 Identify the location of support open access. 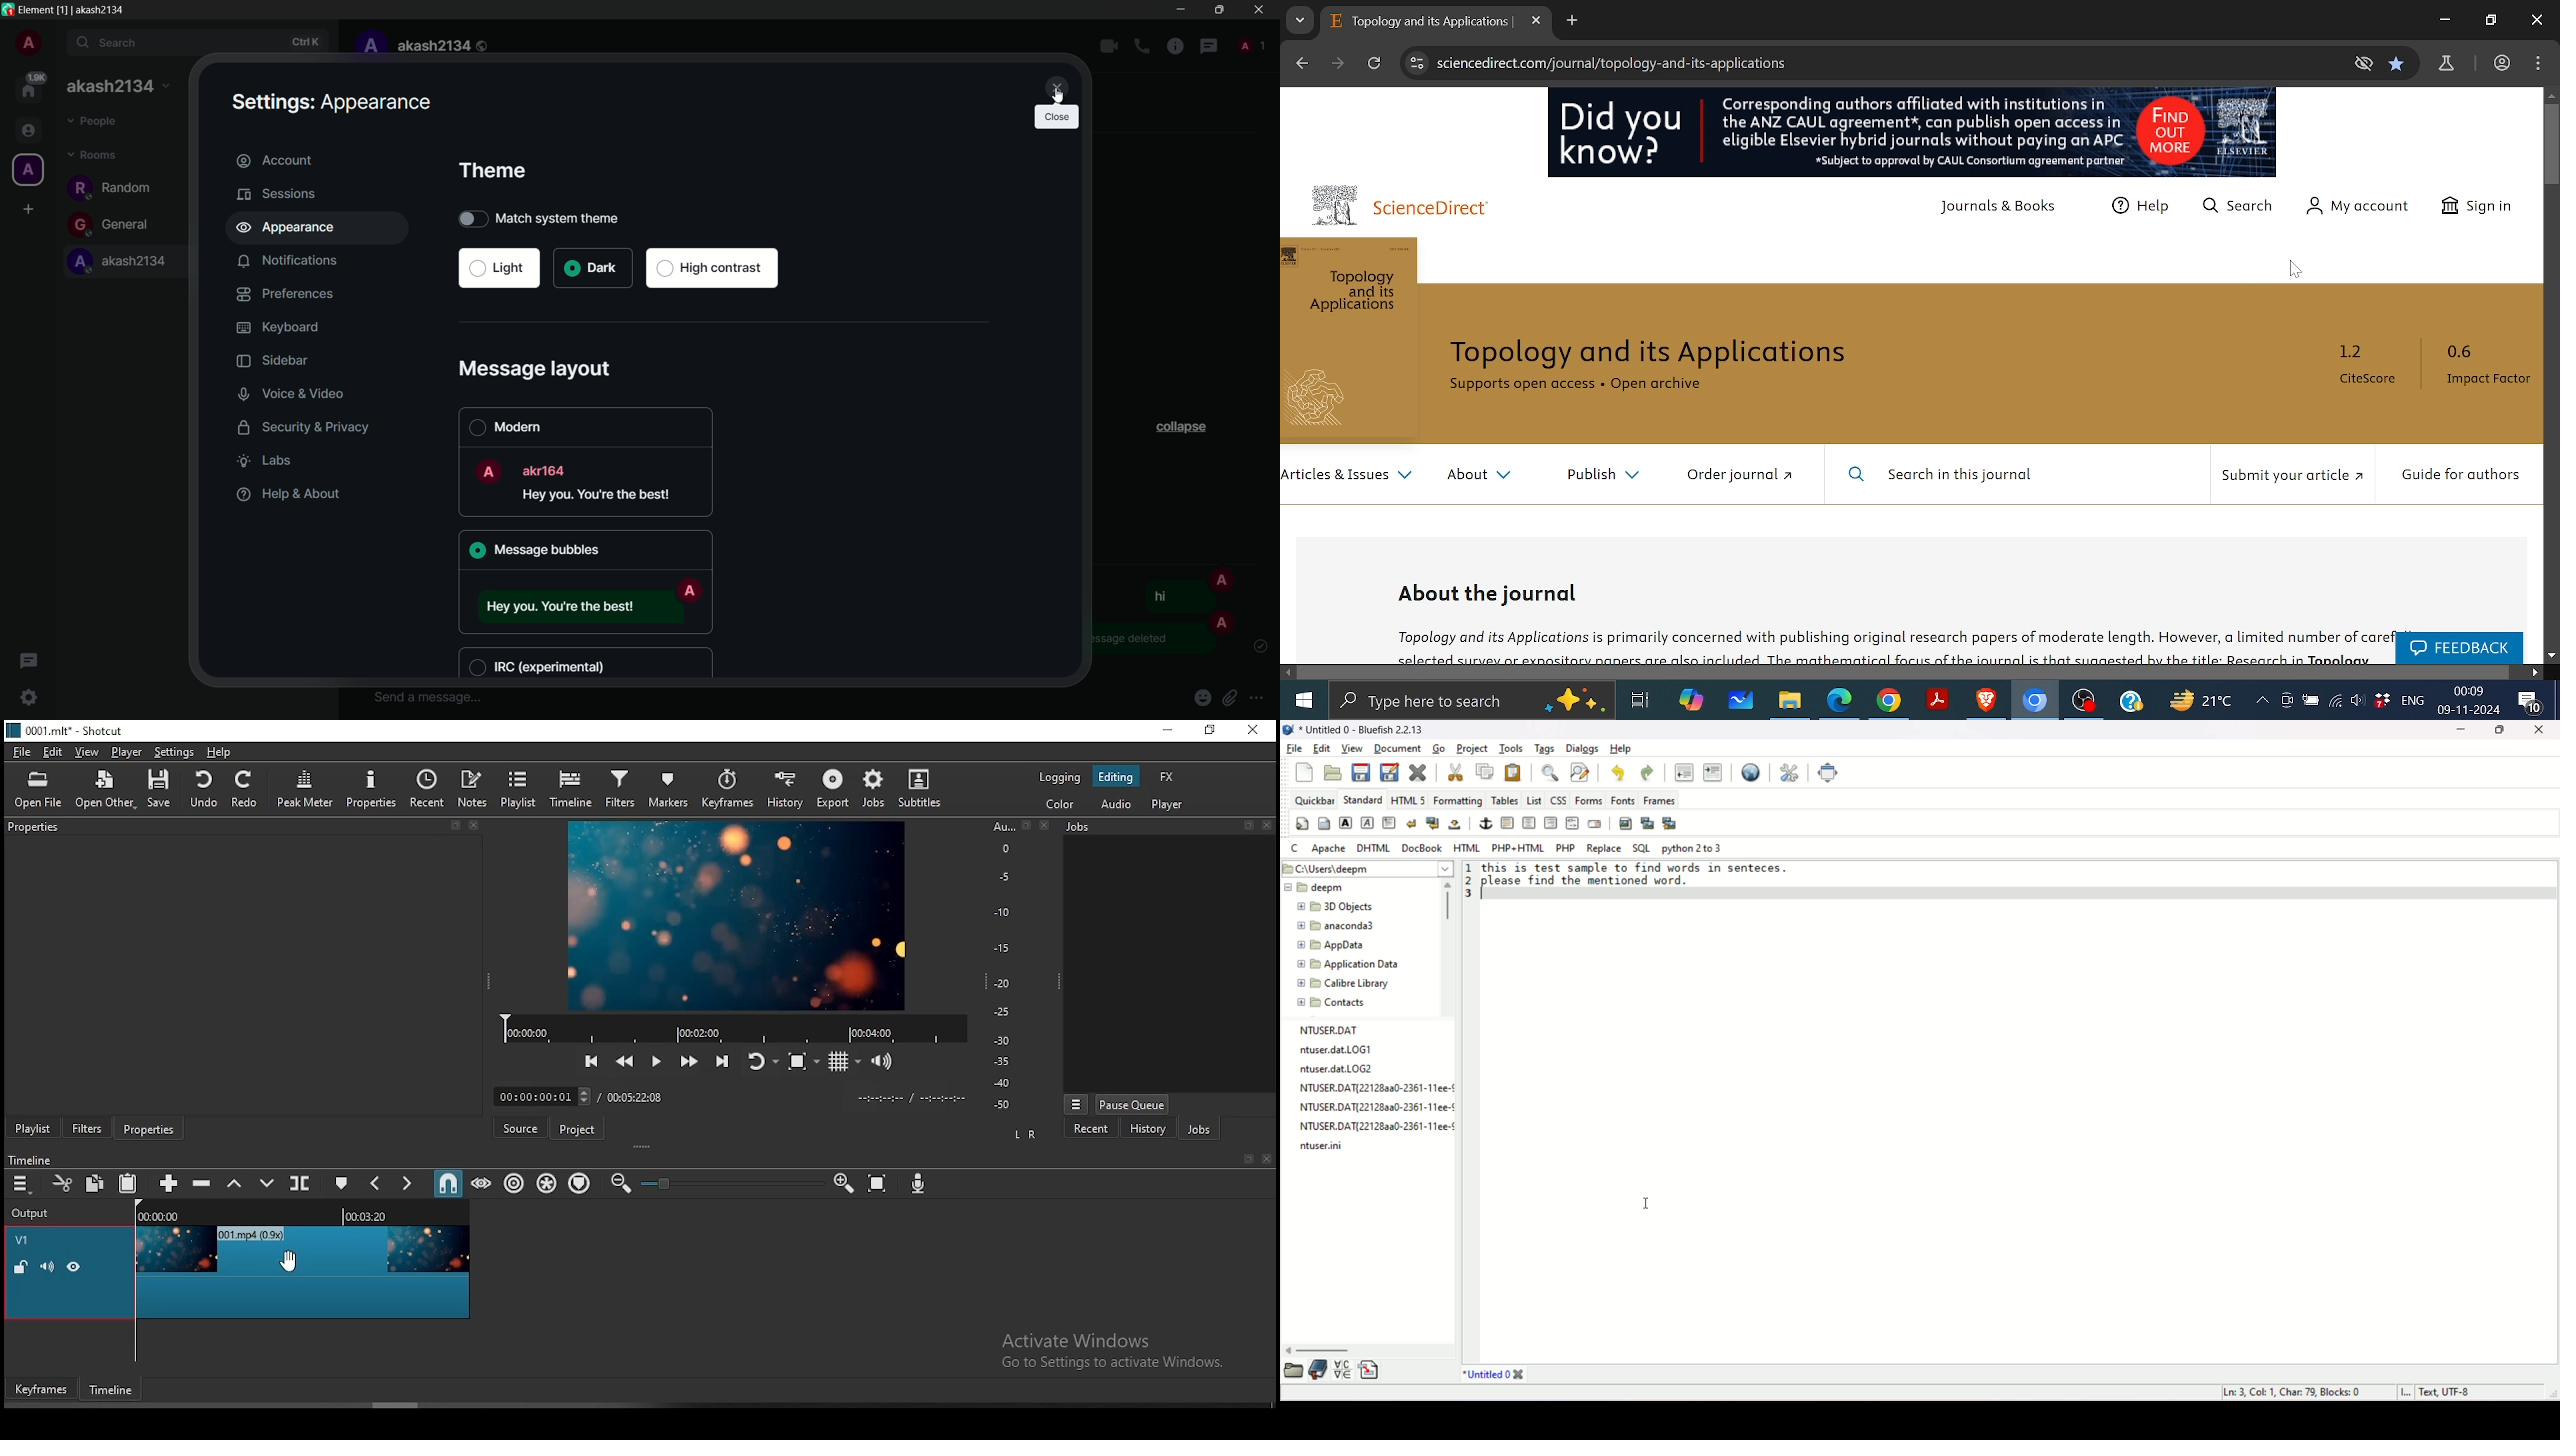
(1522, 389).